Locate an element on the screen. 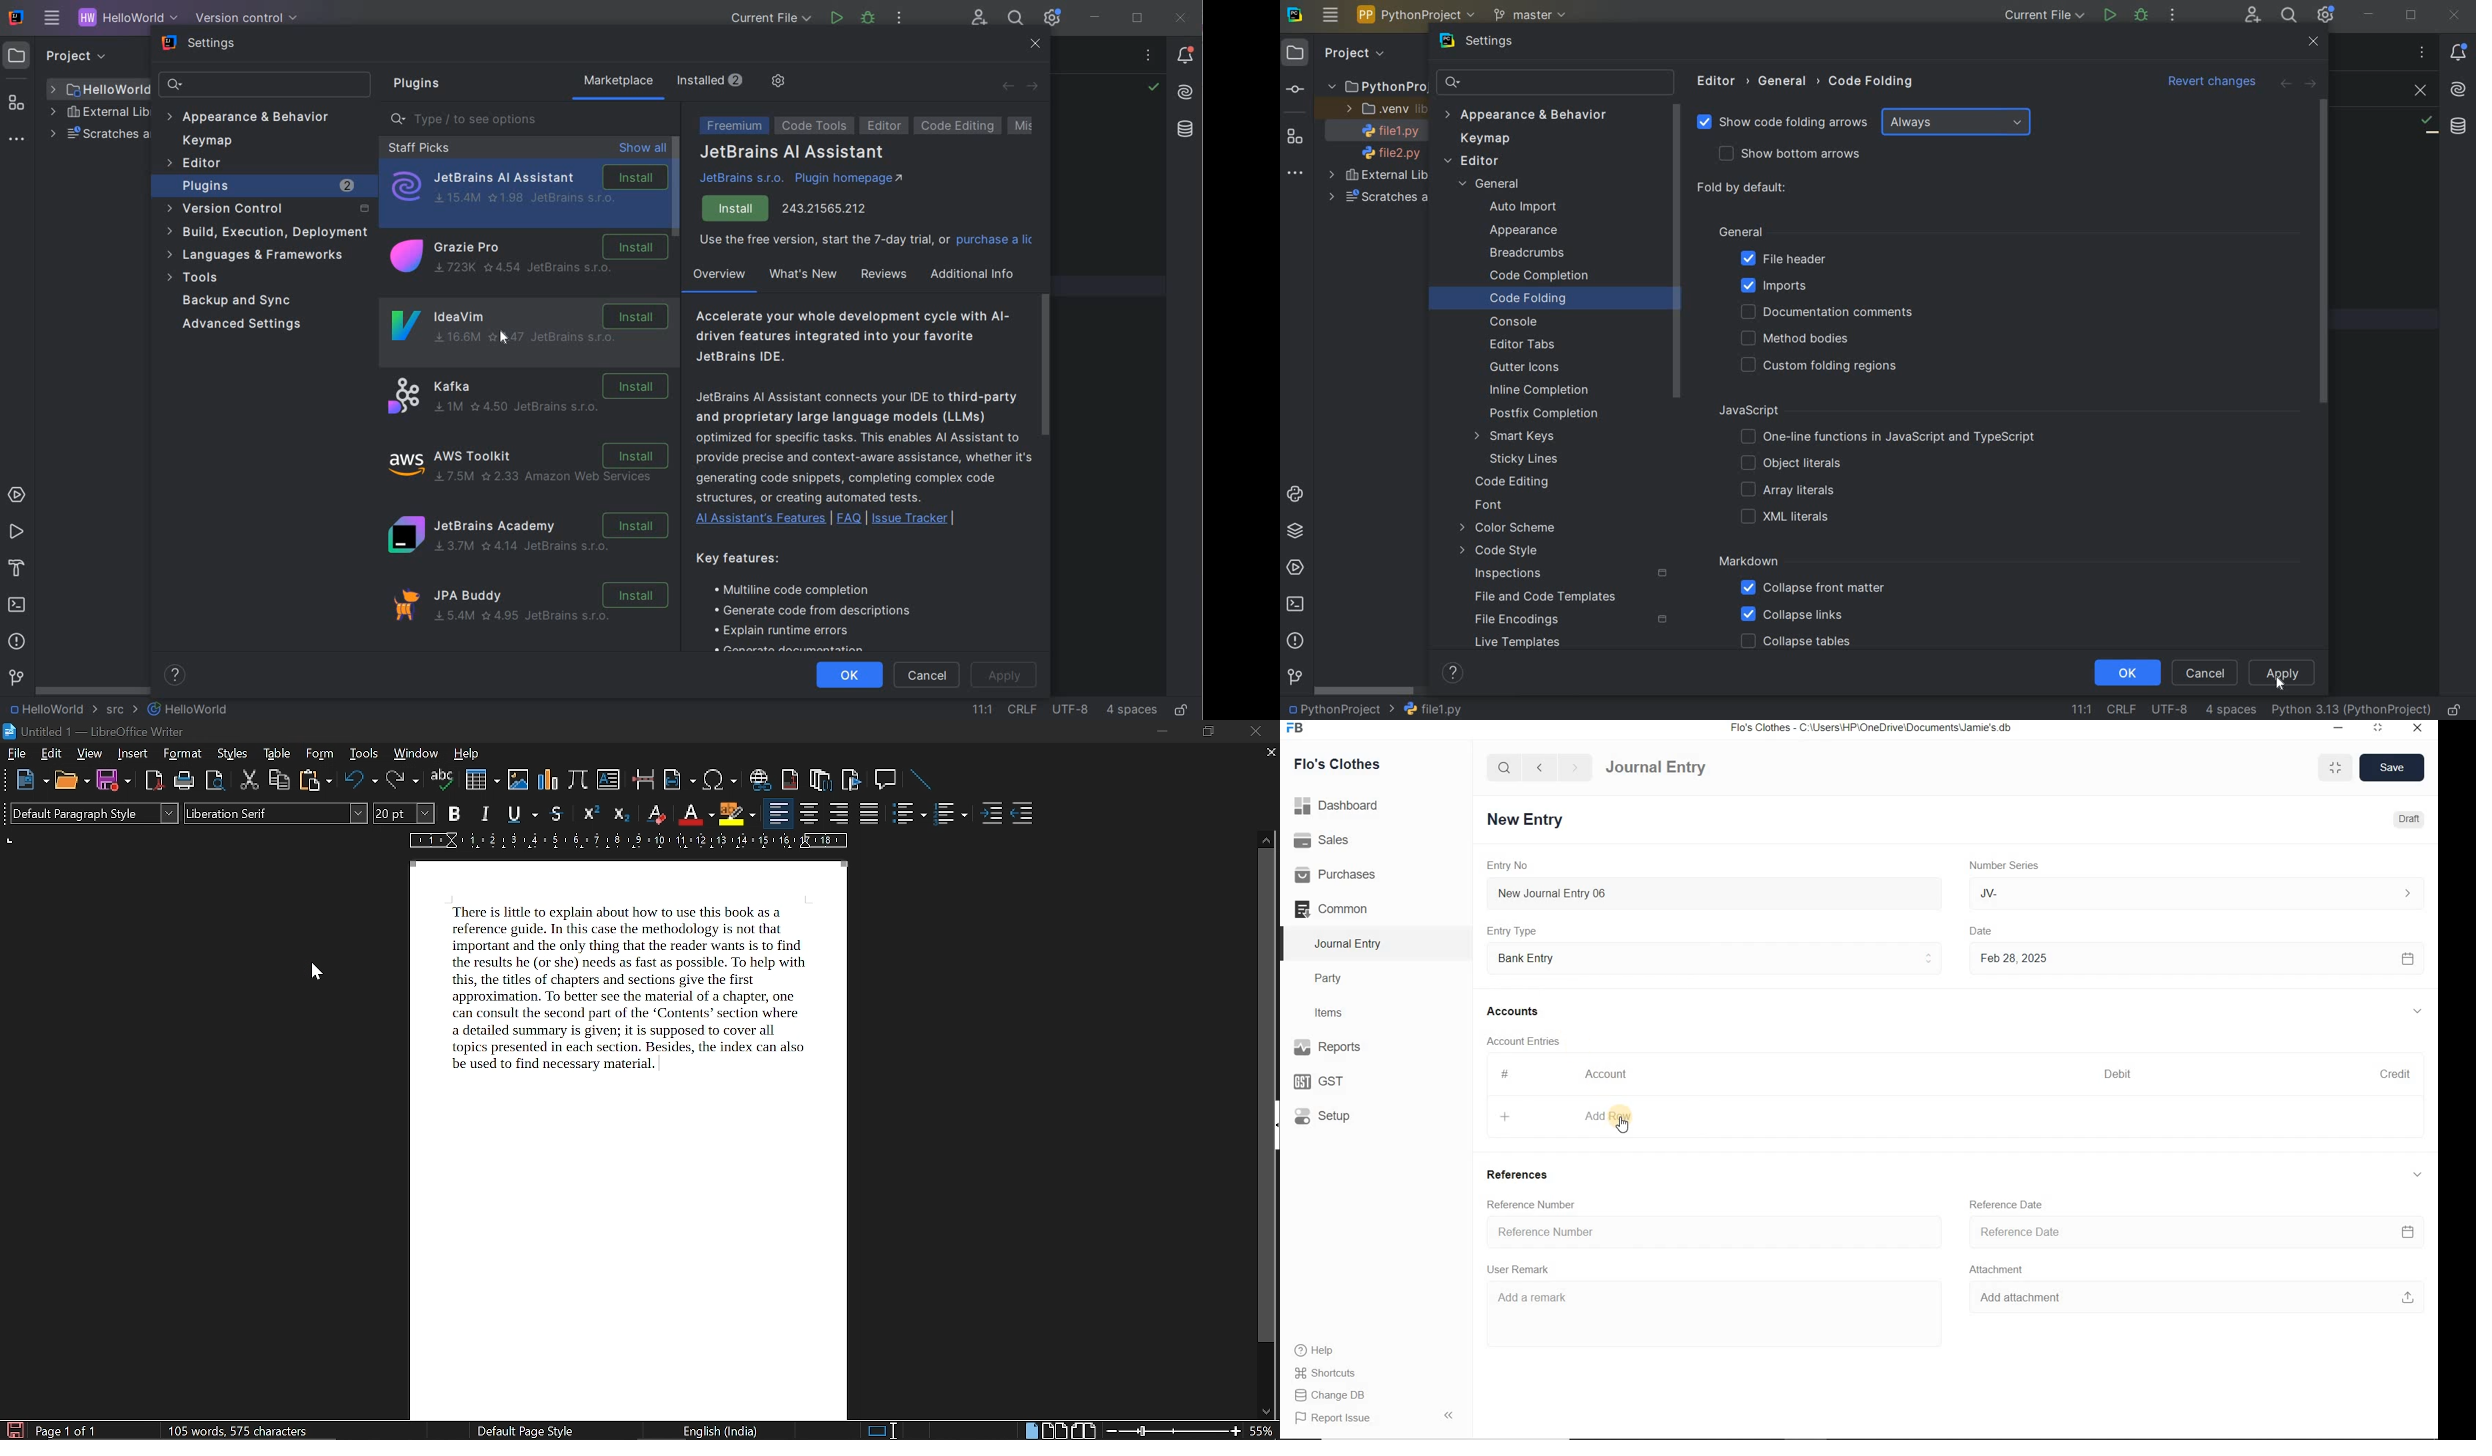 The width and height of the screenshot is (2492, 1456). ONE-LINE FUNCTIONS IN JAVASCRIPT AND TYPESCRIPT is located at coordinates (1890, 437).